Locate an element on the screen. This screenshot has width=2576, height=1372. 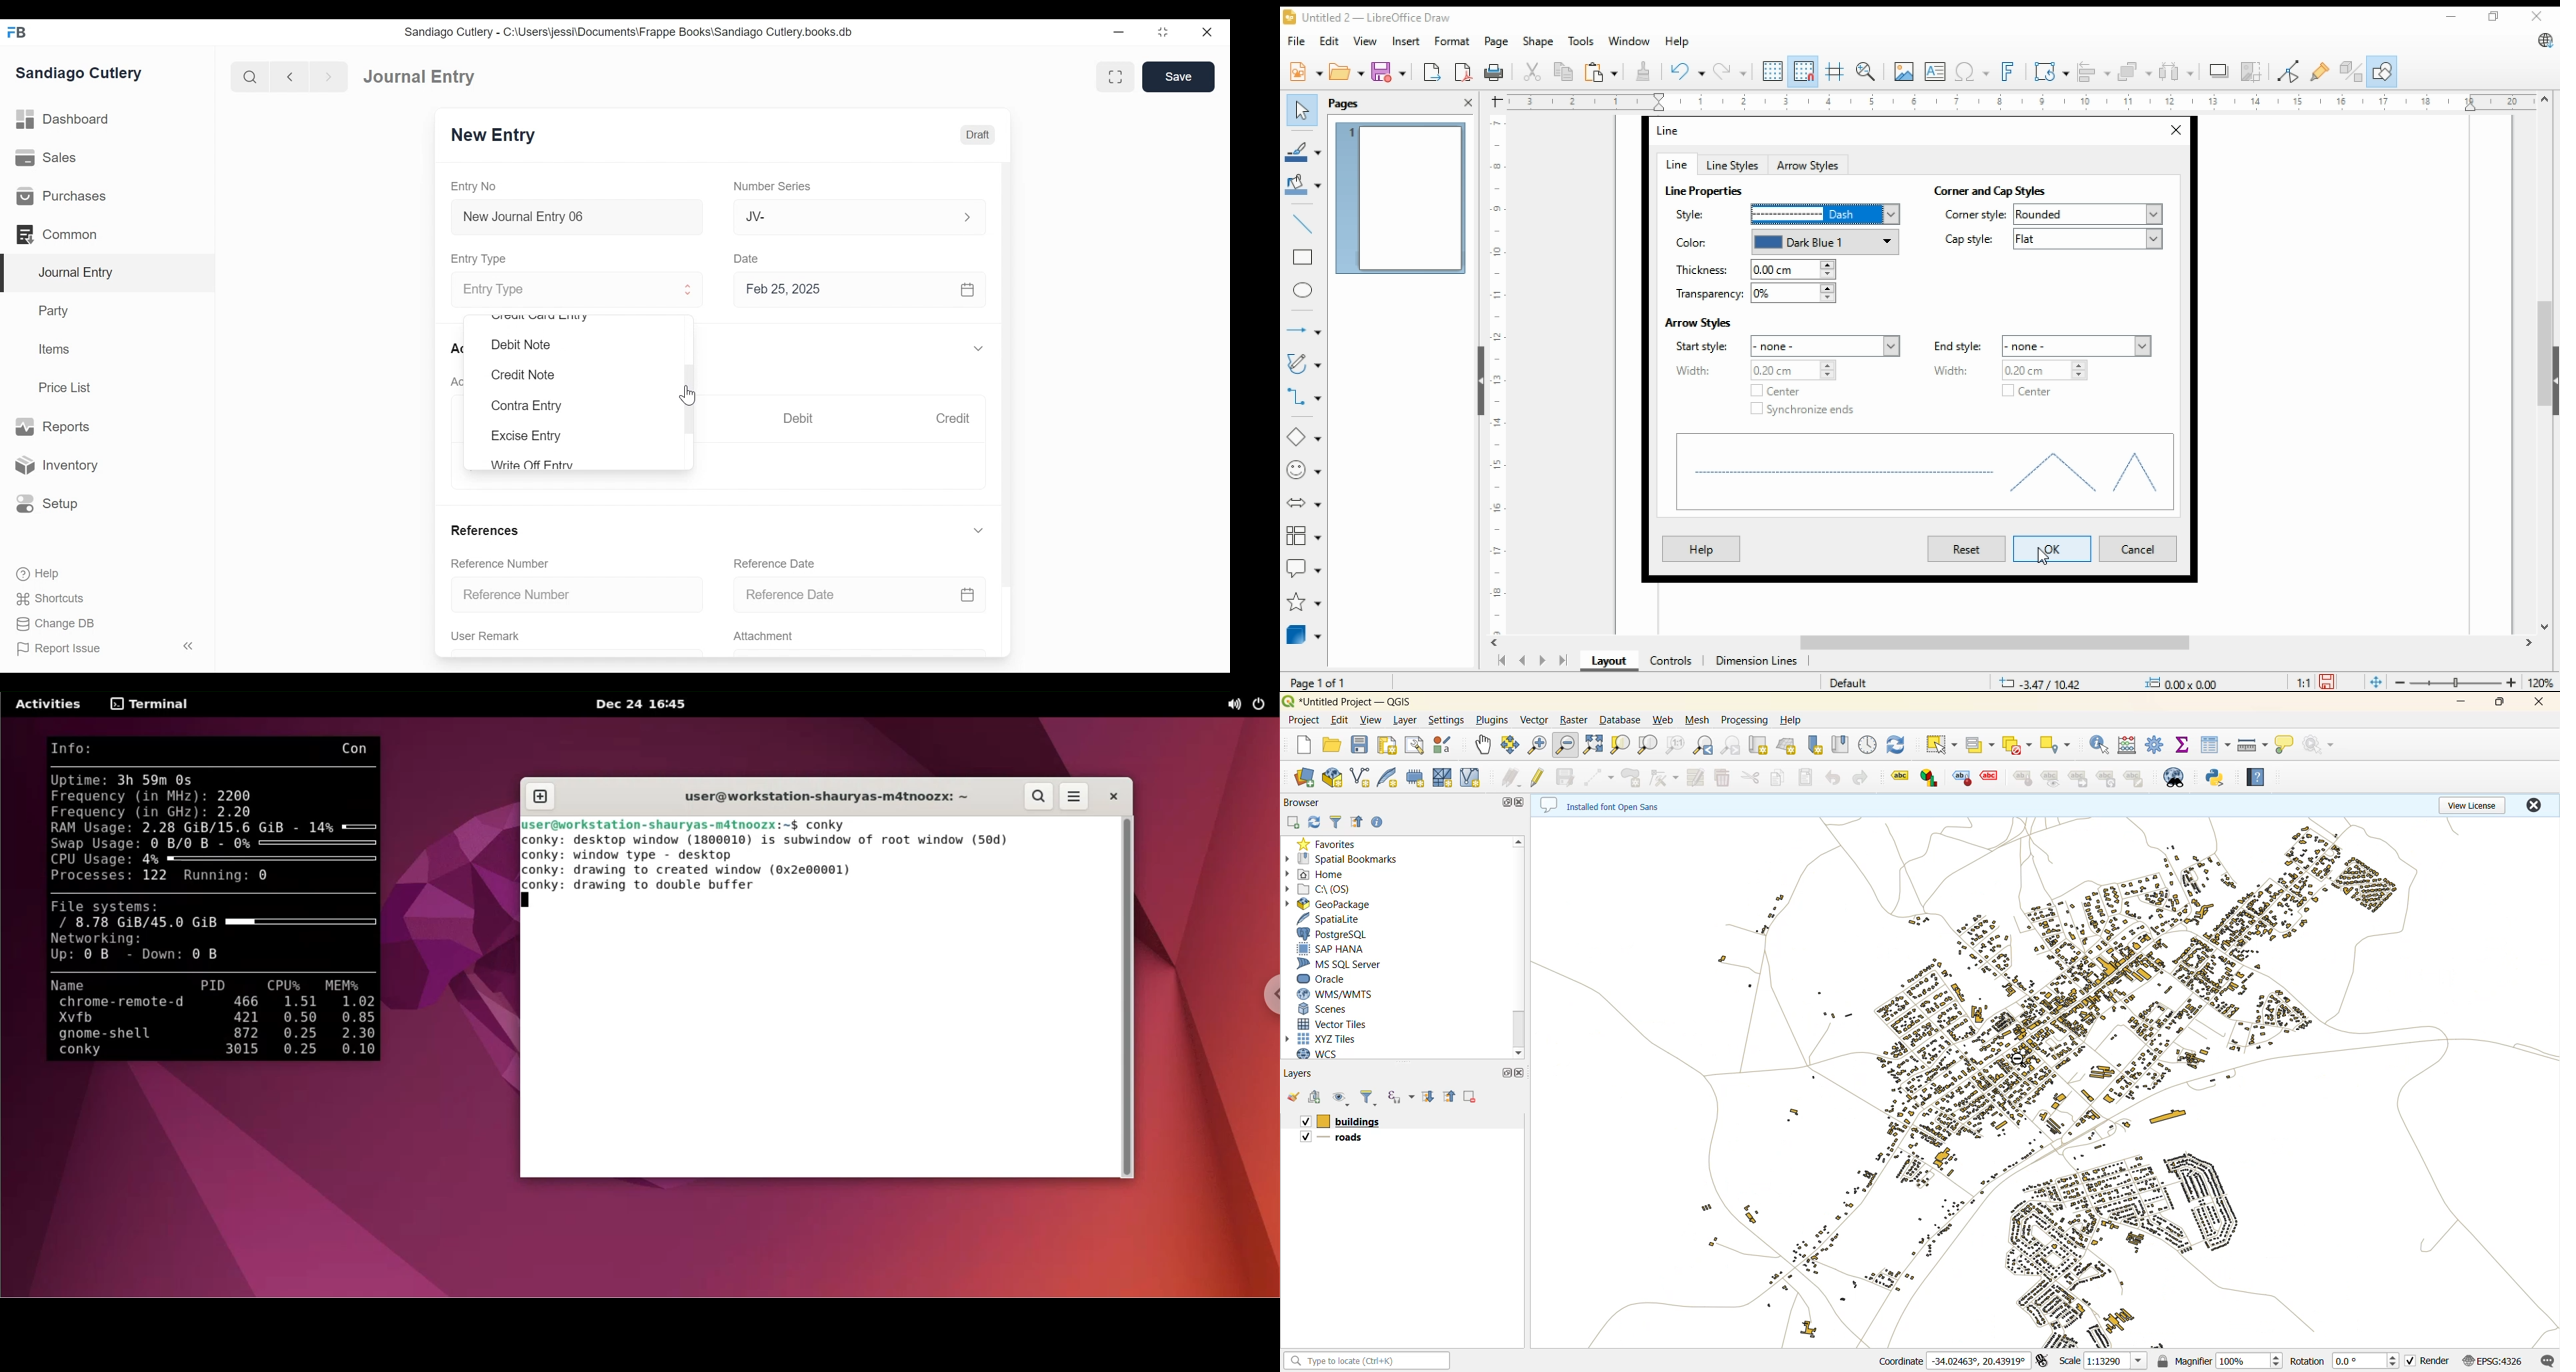
select at least three objects to distribute is located at coordinates (2176, 72).